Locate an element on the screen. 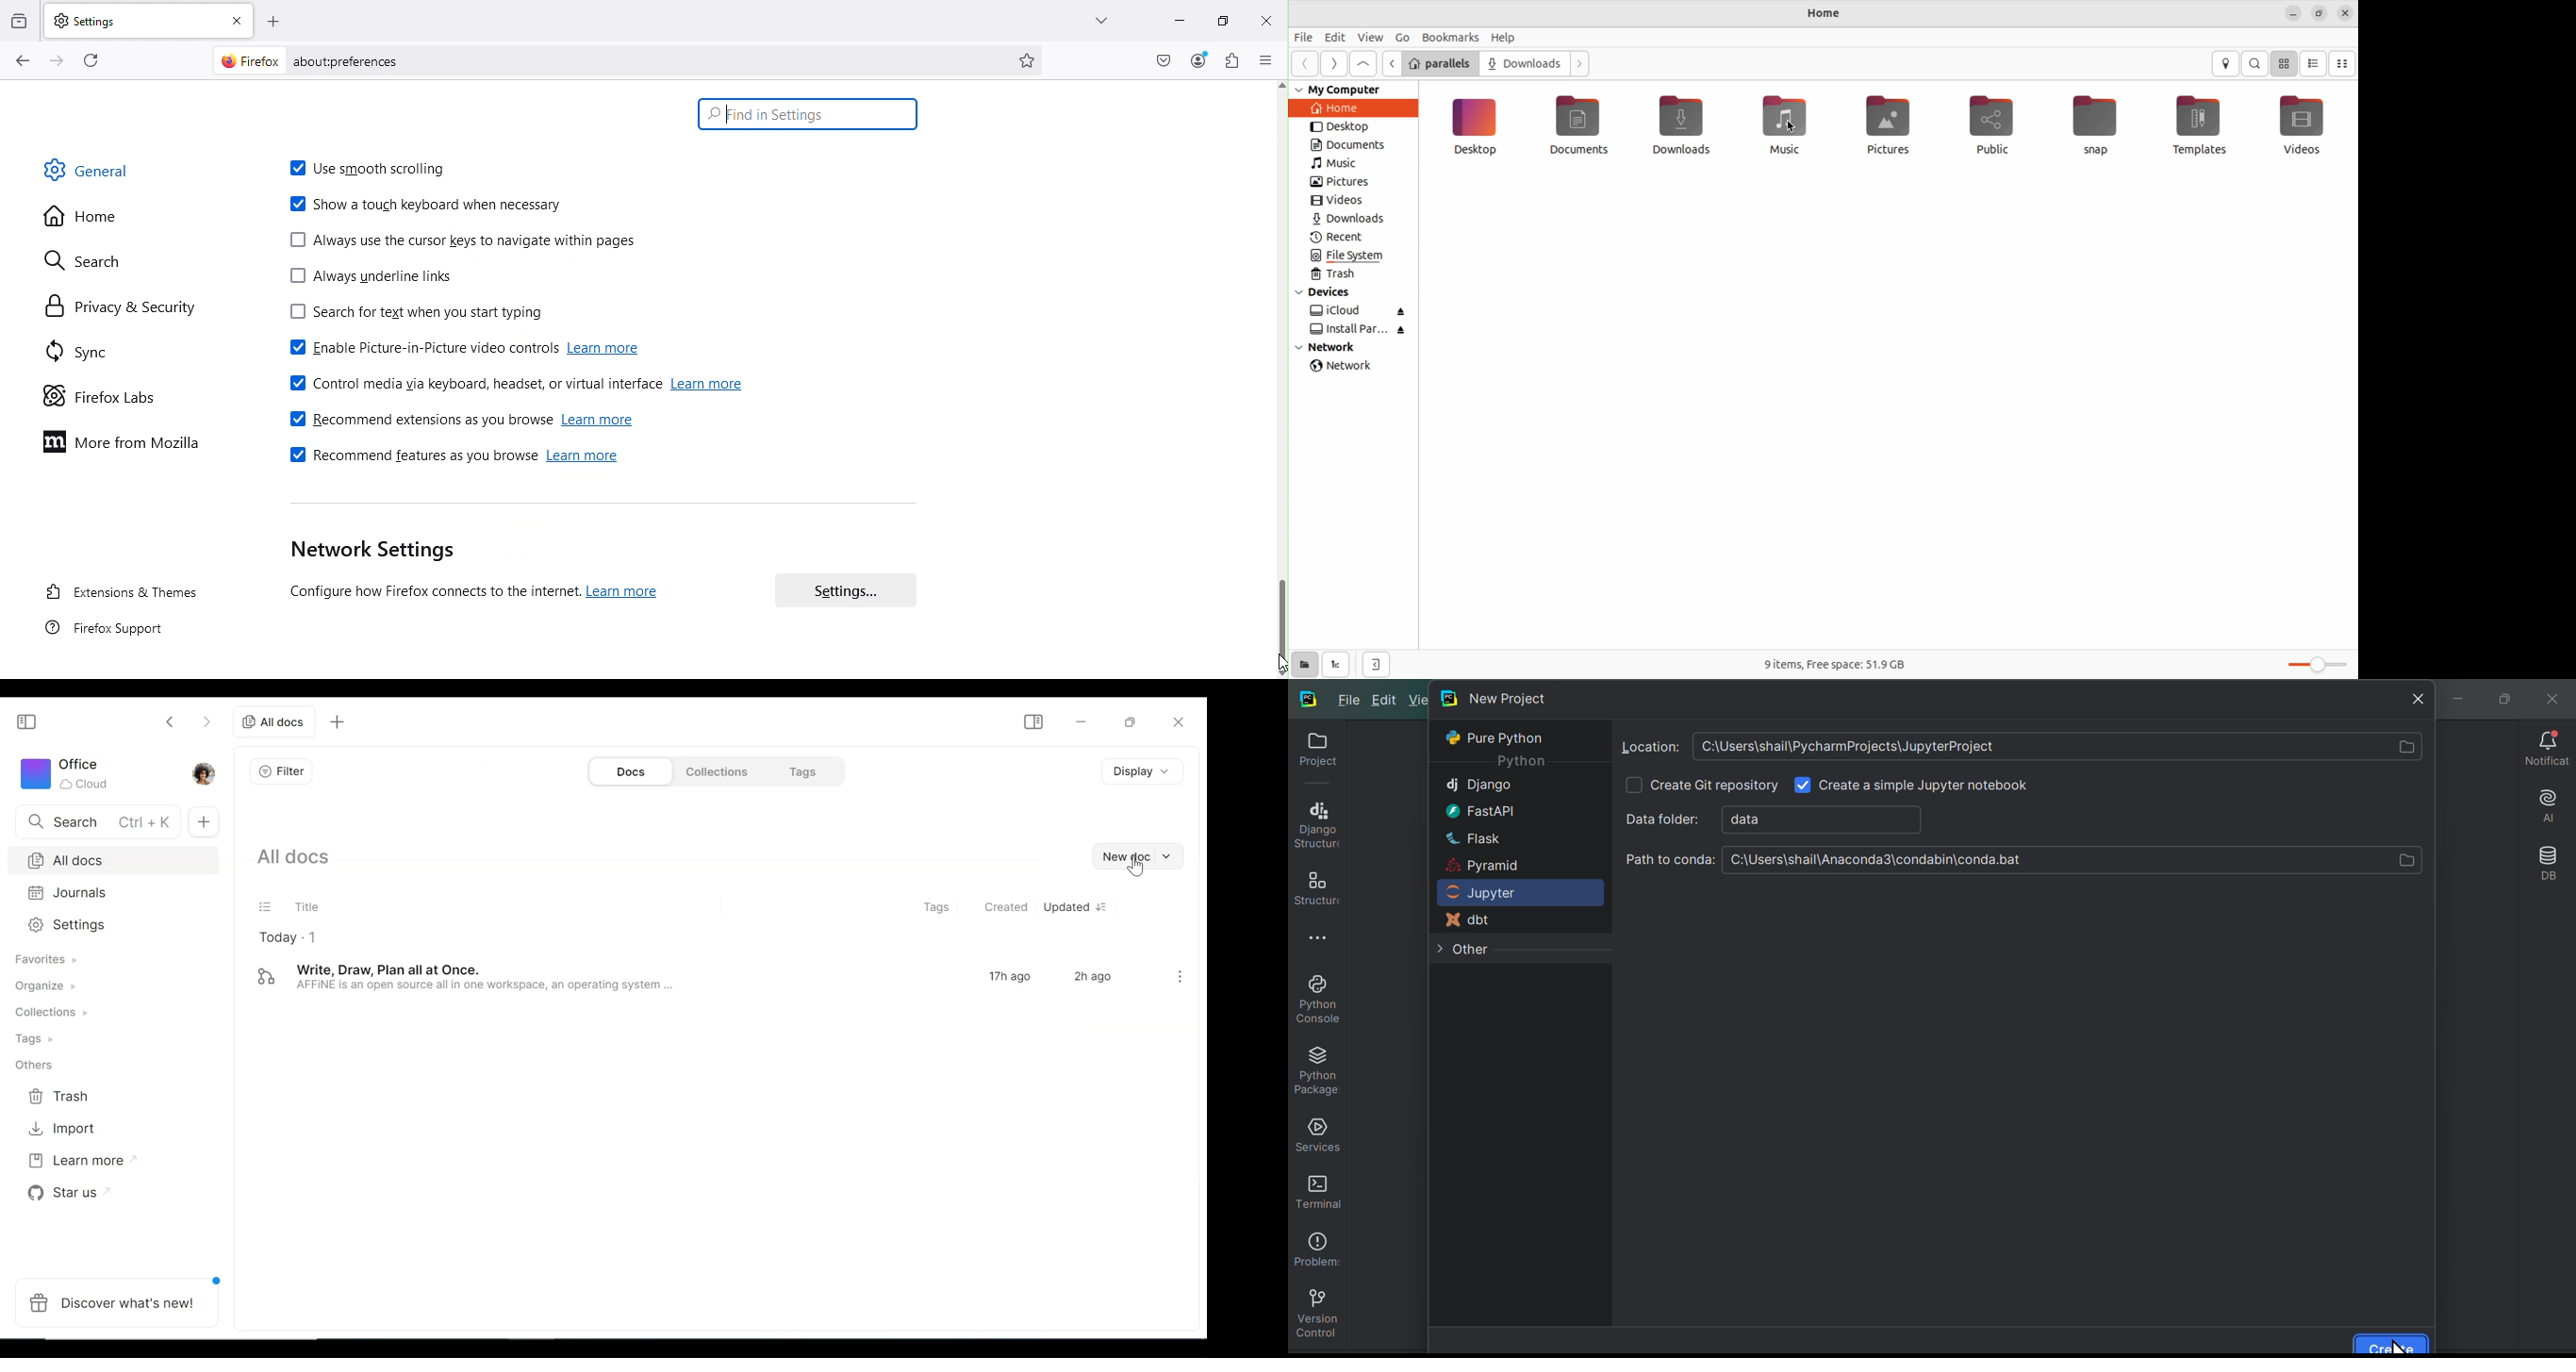 This screenshot has width=2576, height=1372. Filter is located at coordinates (285, 771).